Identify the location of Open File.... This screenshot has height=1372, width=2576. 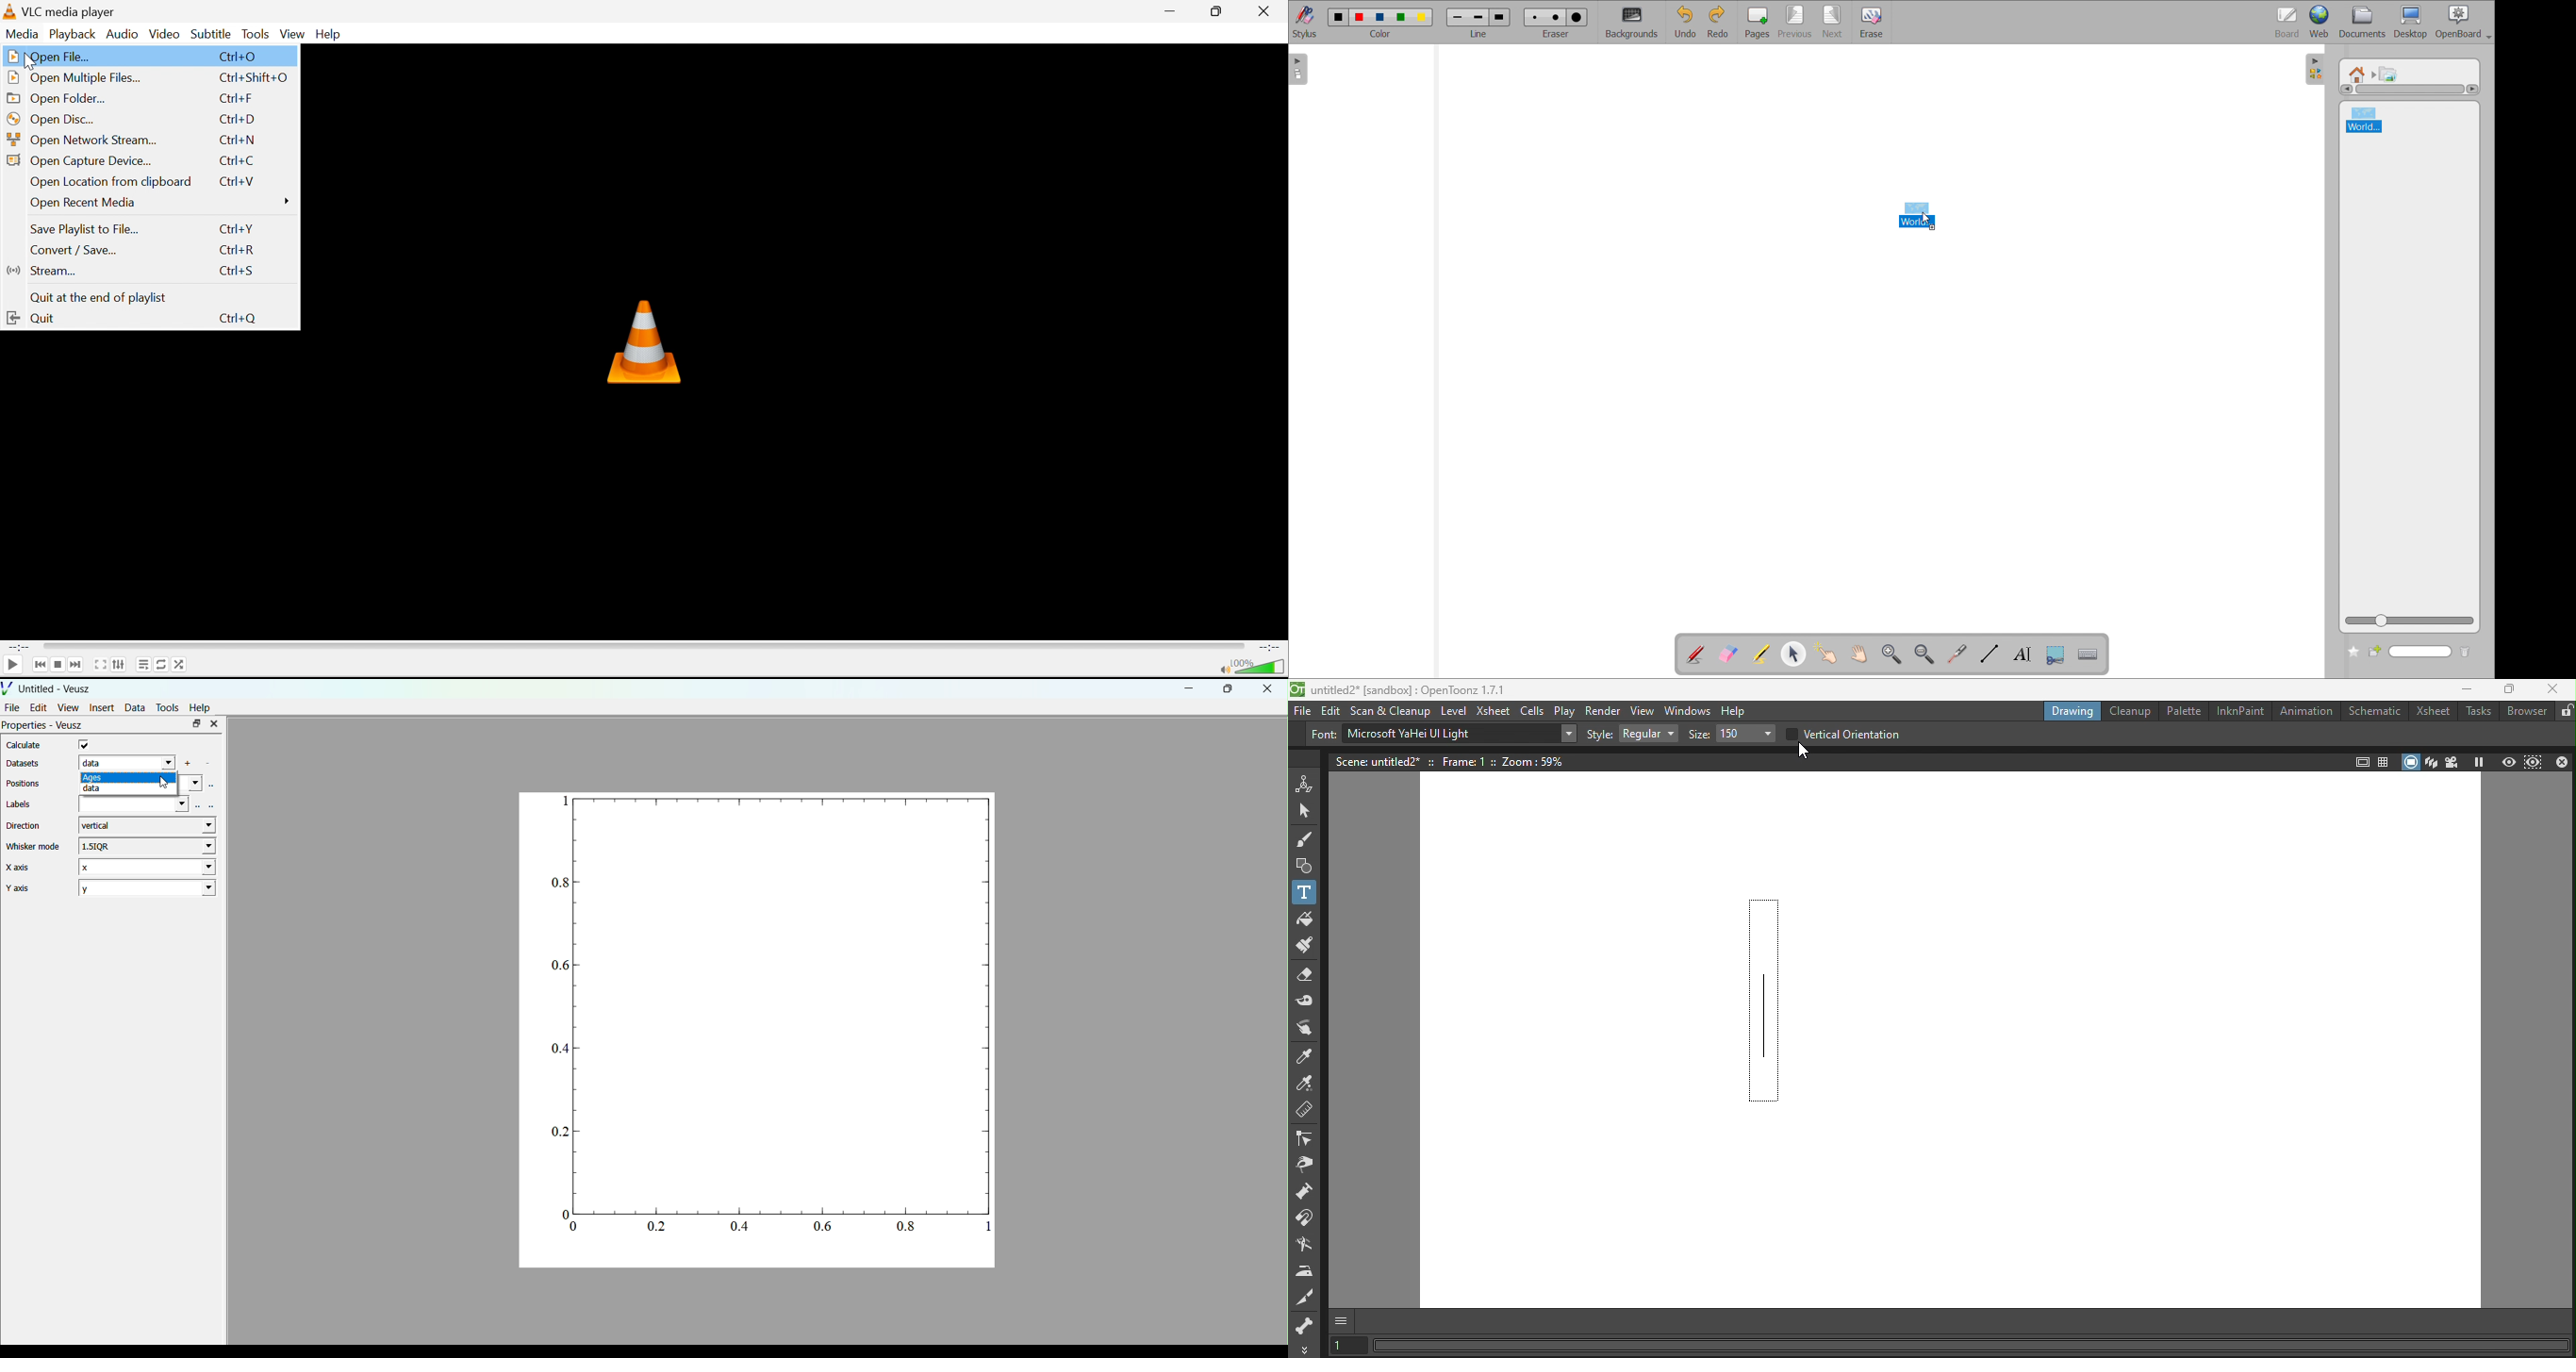
(48, 56).